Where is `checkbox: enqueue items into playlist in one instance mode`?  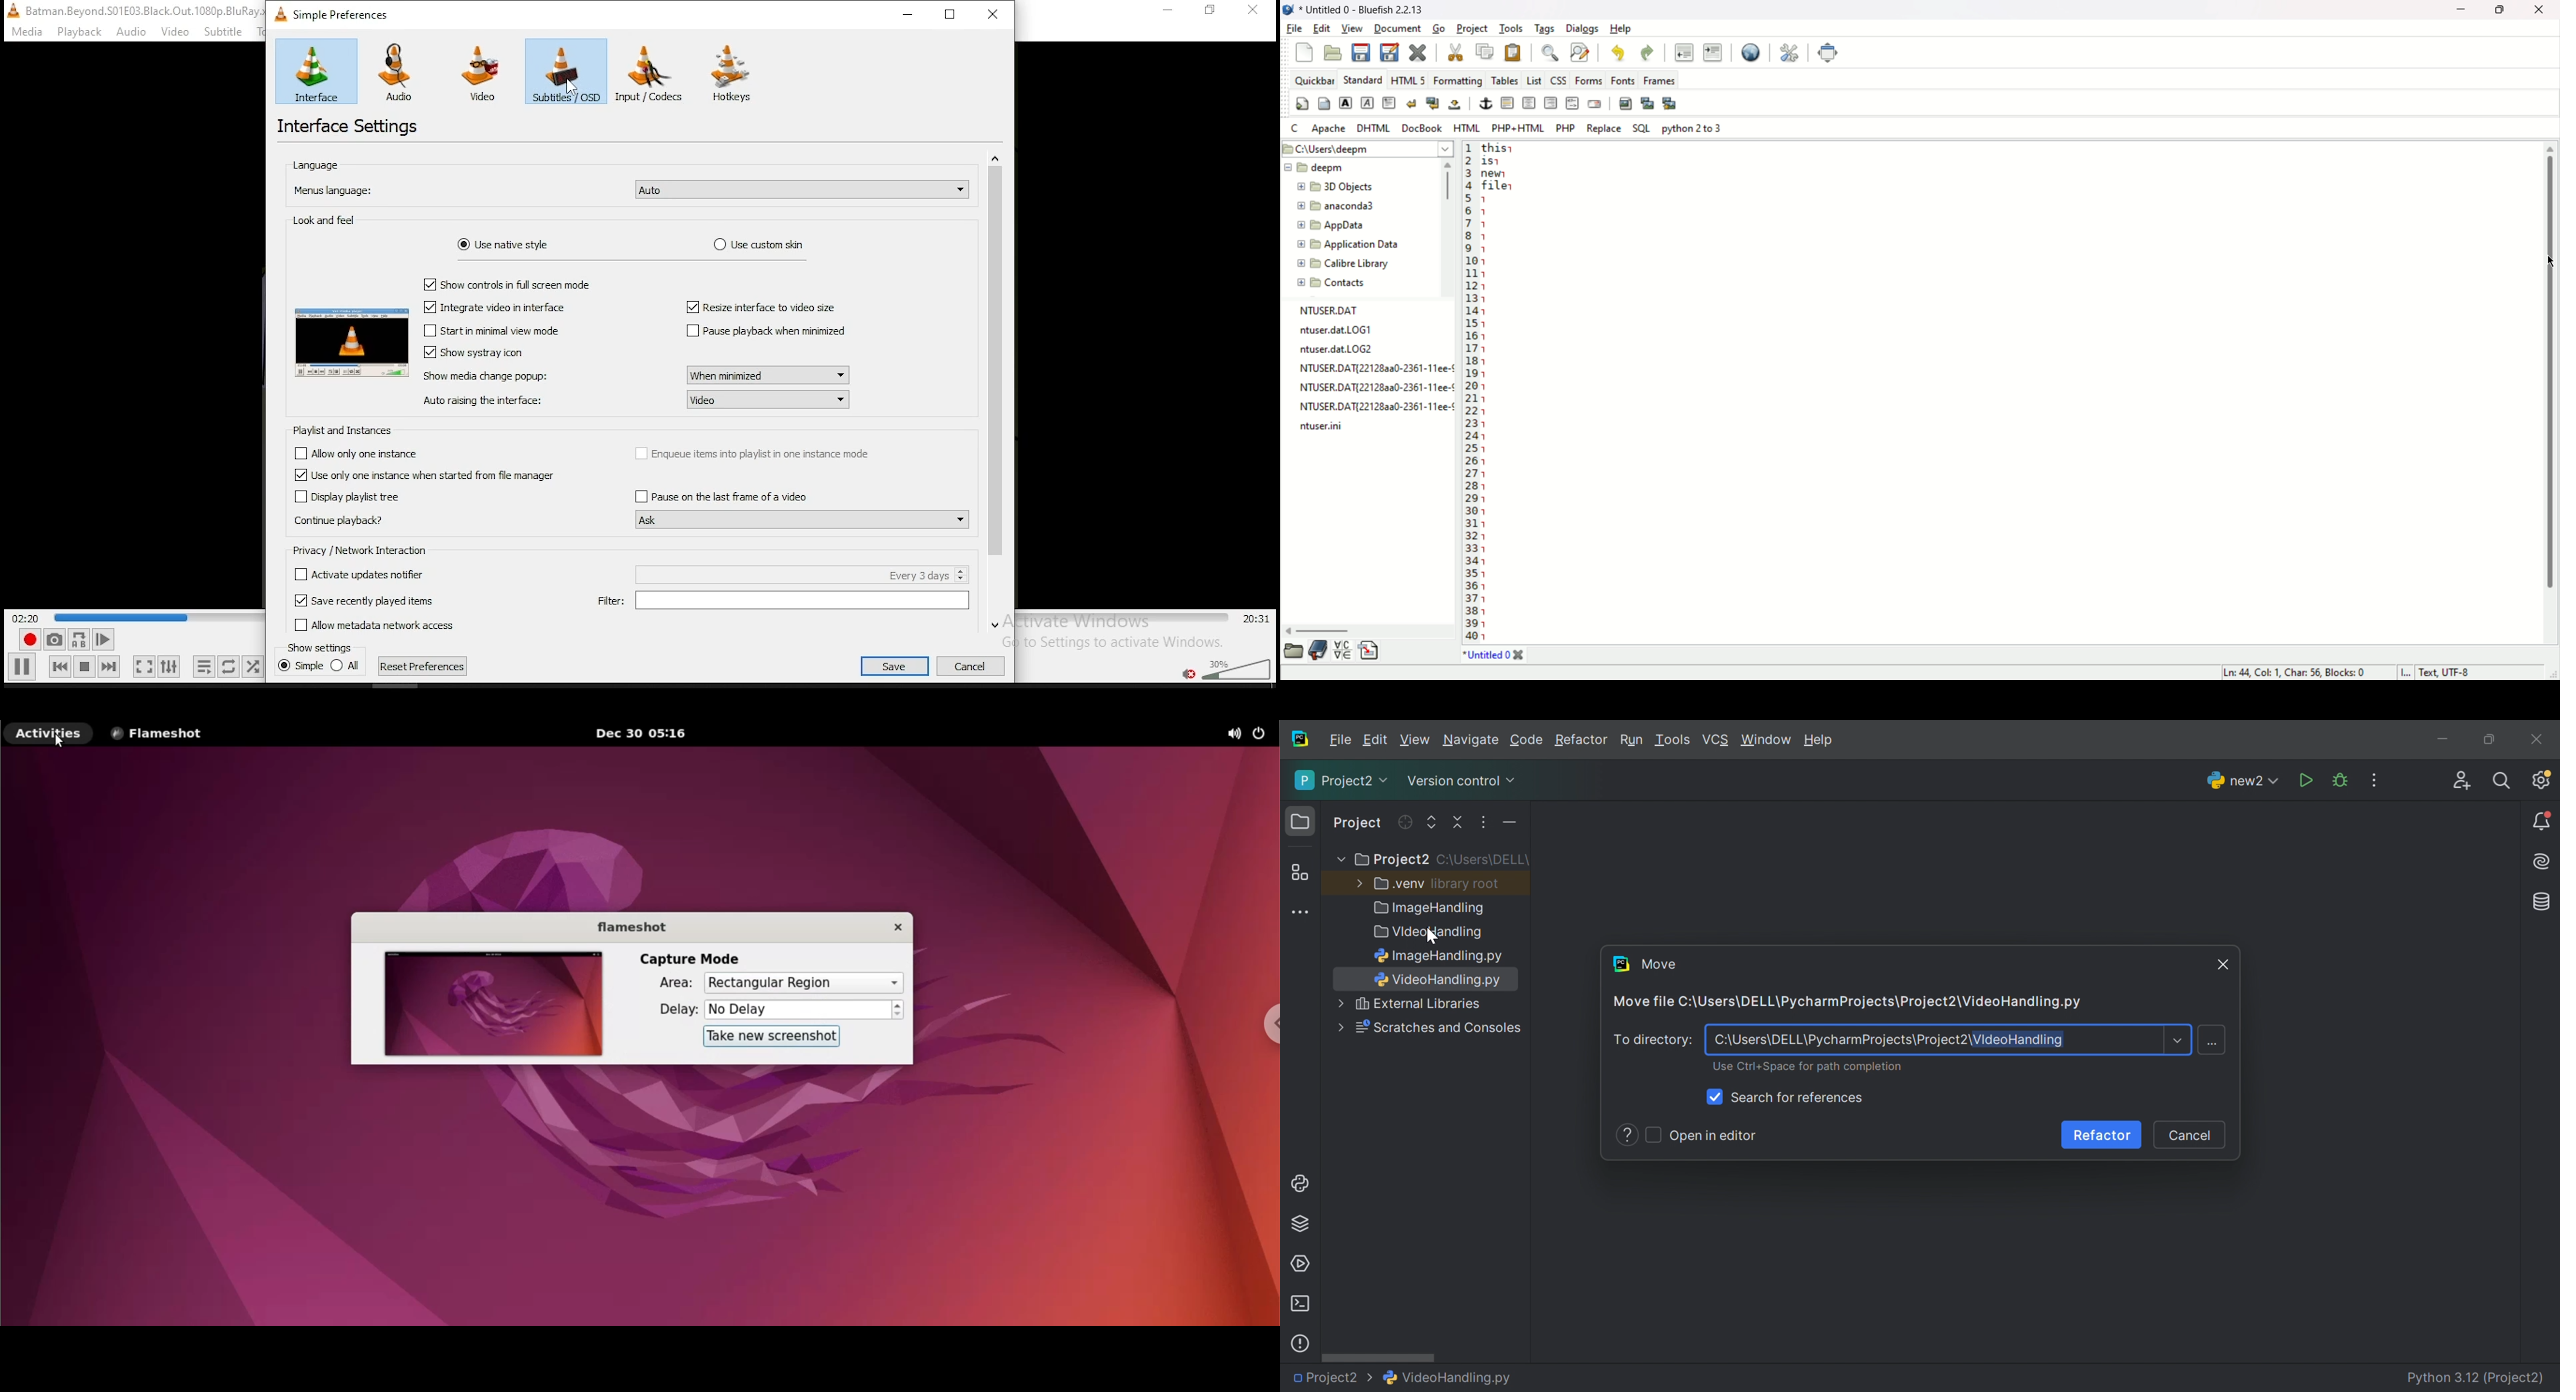
checkbox: enqueue items into playlist in one instance mode is located at coordinates (753, 453).